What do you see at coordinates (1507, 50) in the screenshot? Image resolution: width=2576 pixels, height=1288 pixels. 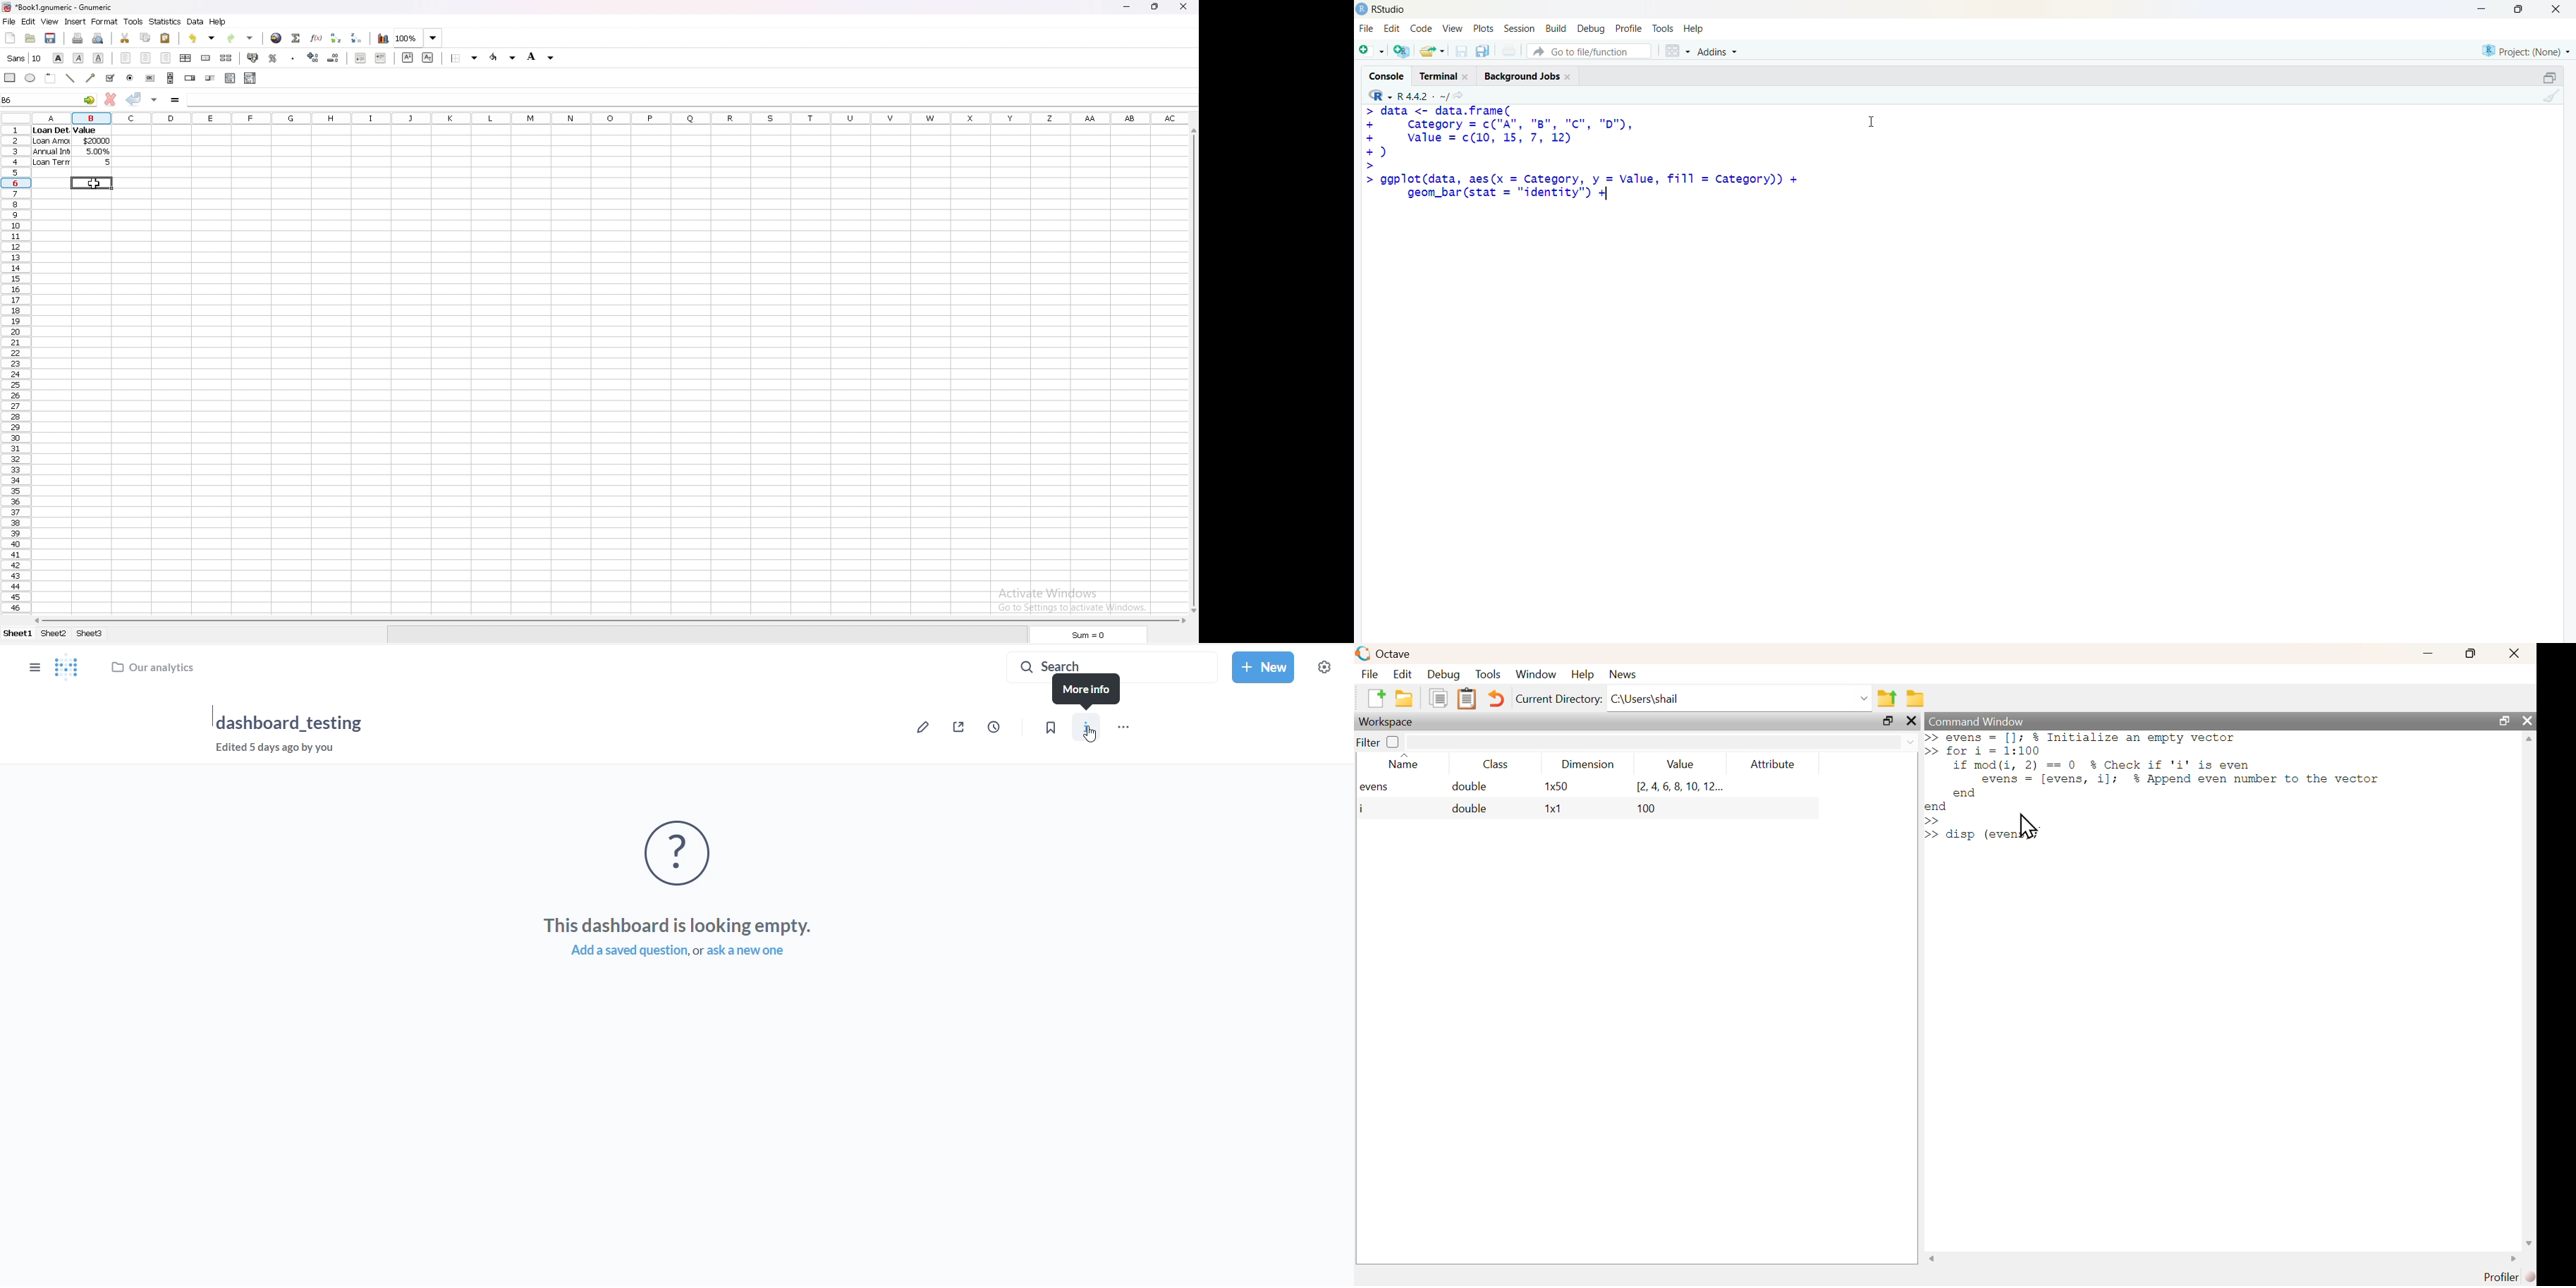 I see `print current file` at bounding box center [1507, 50].